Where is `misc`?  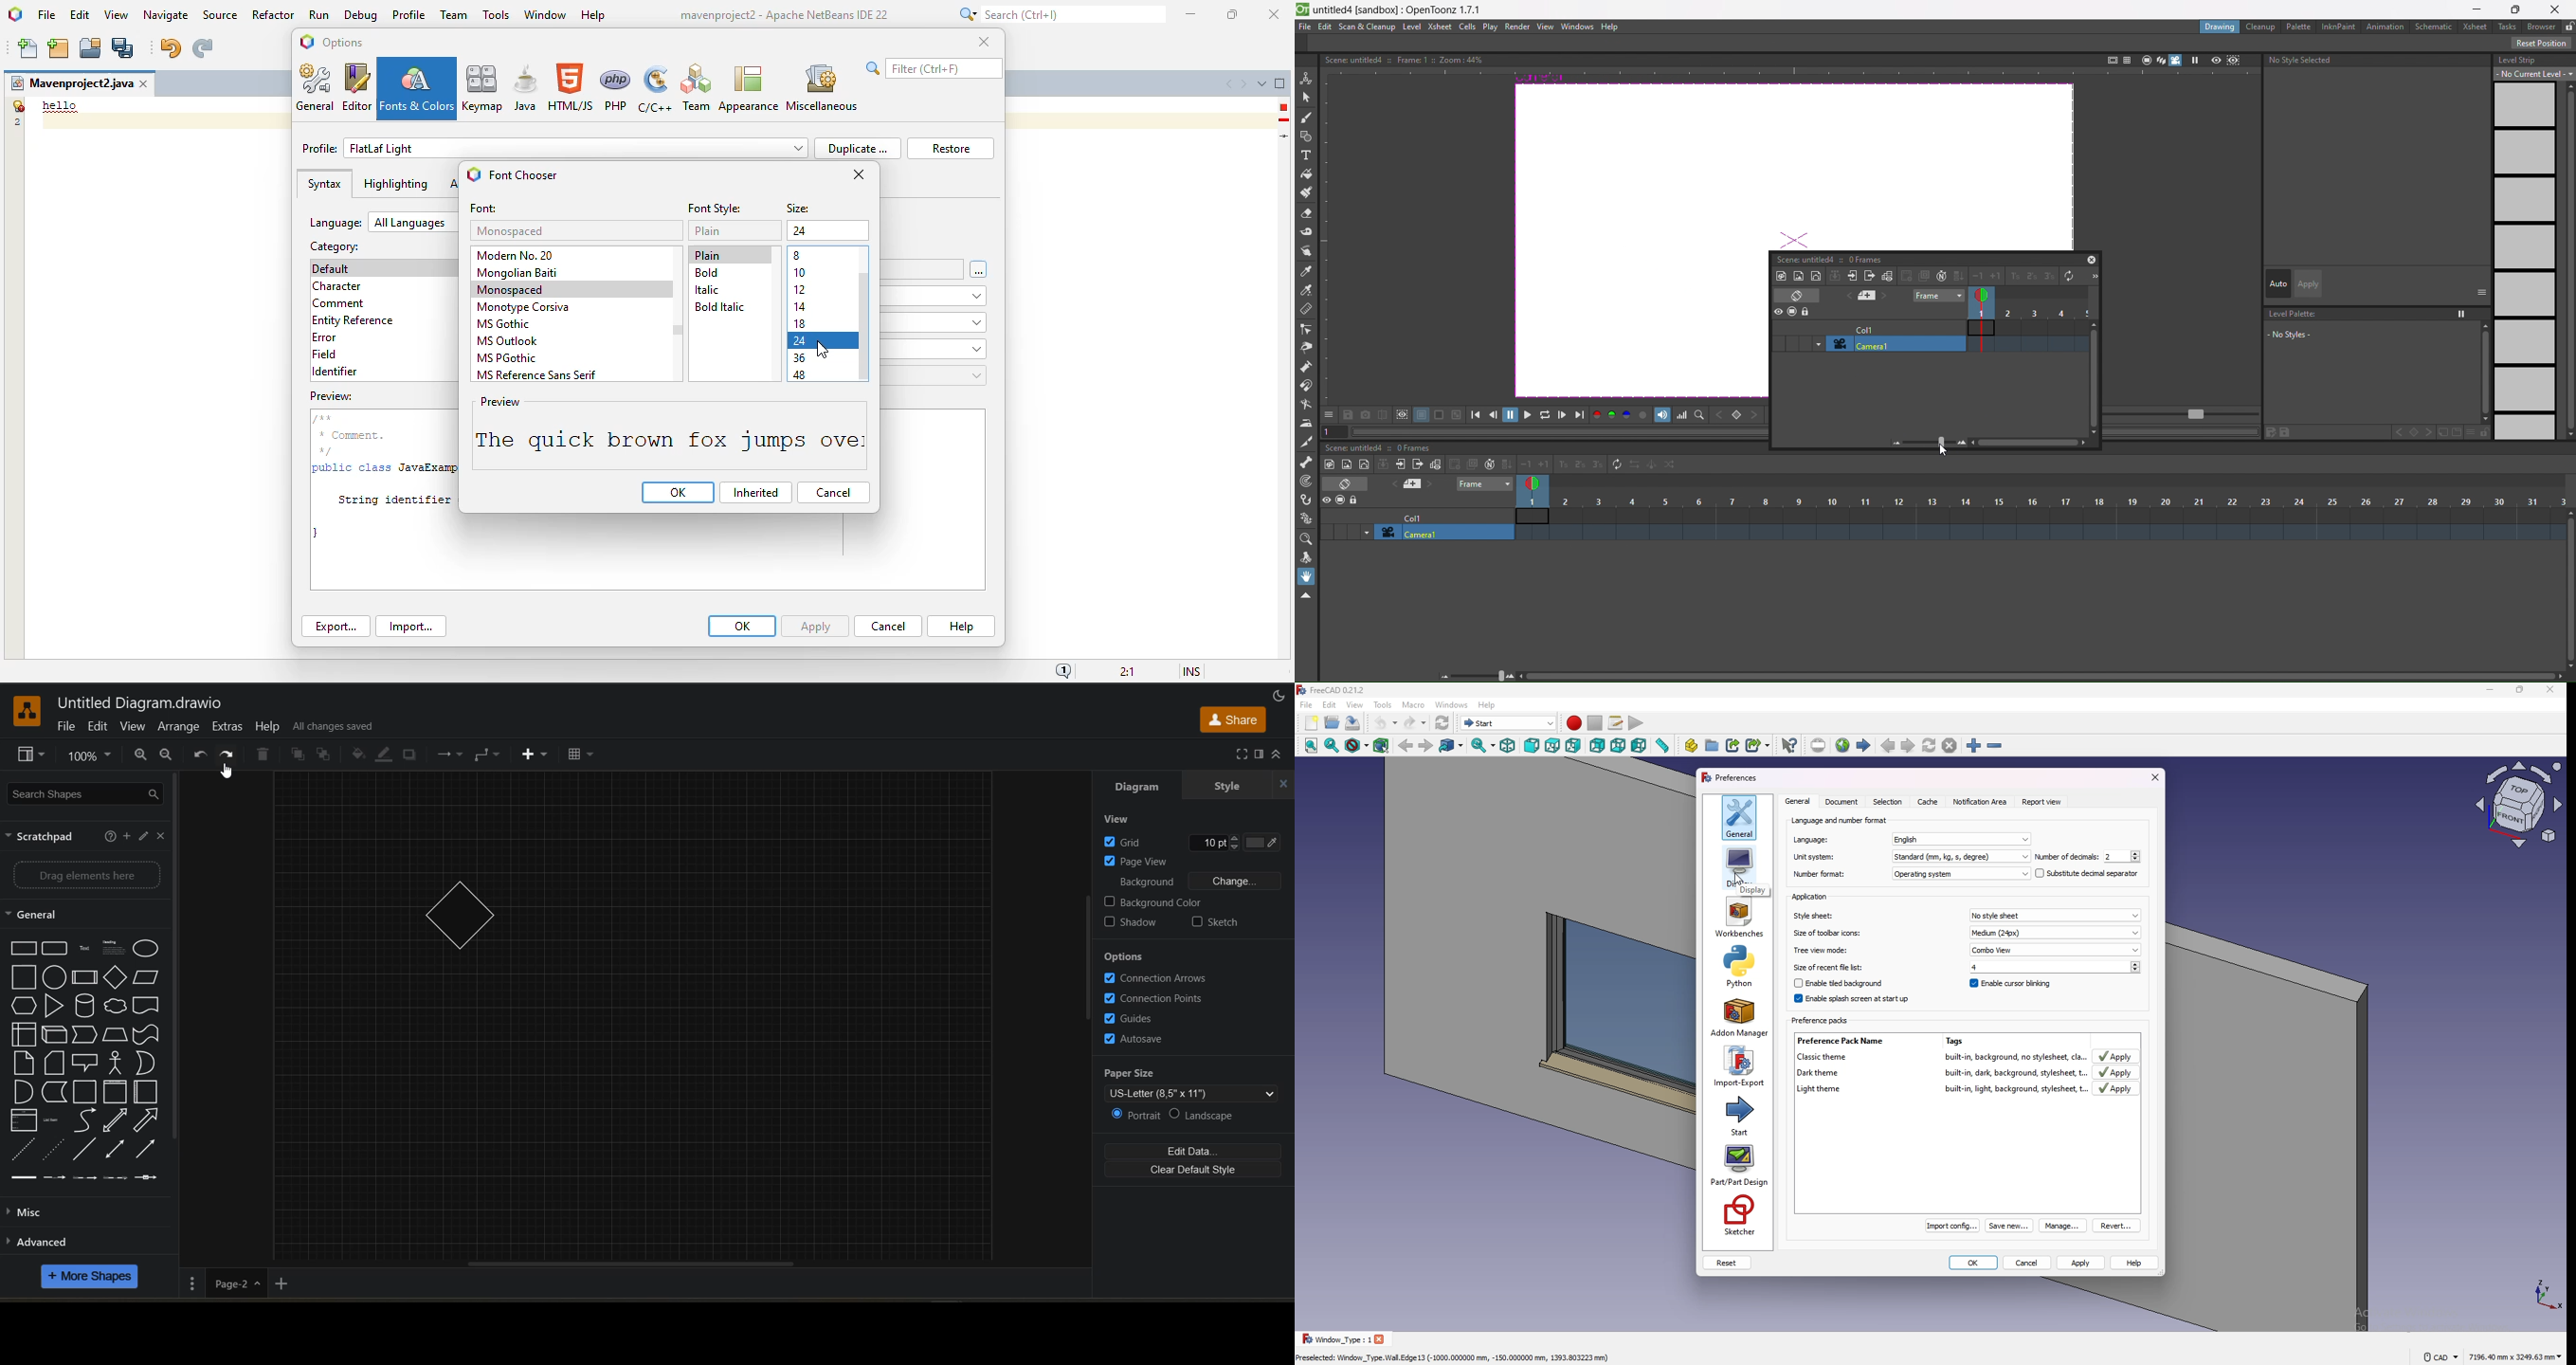 misc is located at coordinates (27, 1211).